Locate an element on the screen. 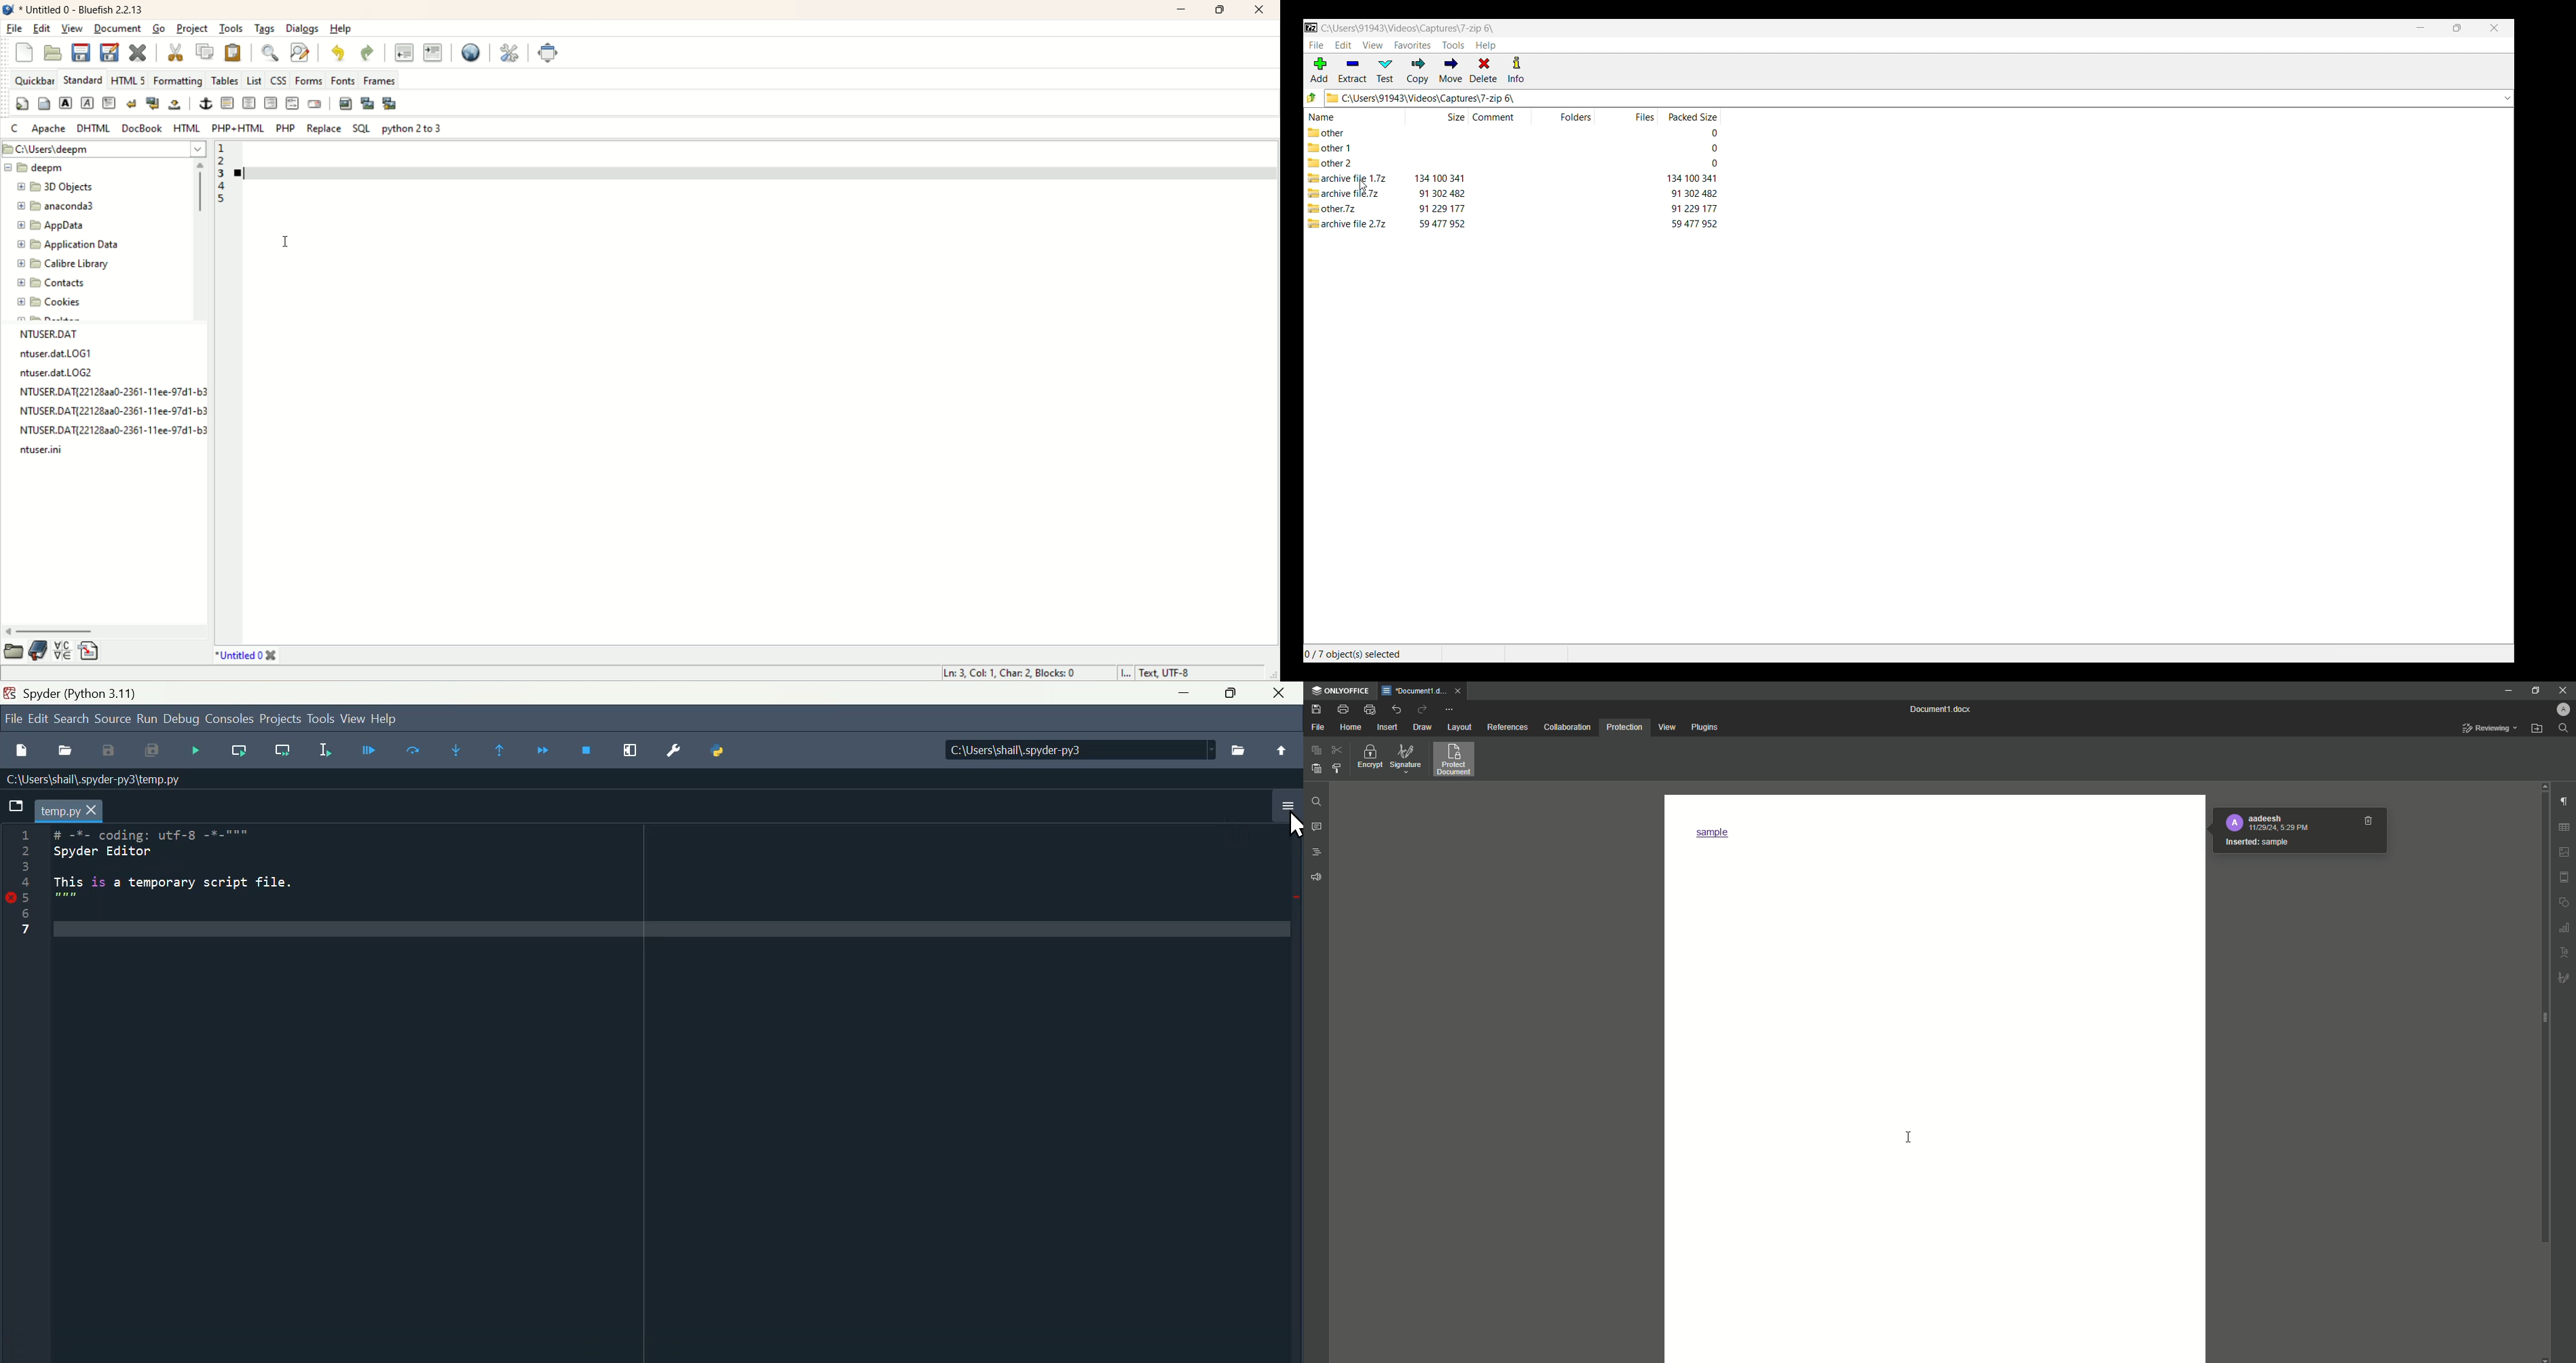 This screenshot has height=1372, width=2576. contacts is located at coordinates (52, 283).